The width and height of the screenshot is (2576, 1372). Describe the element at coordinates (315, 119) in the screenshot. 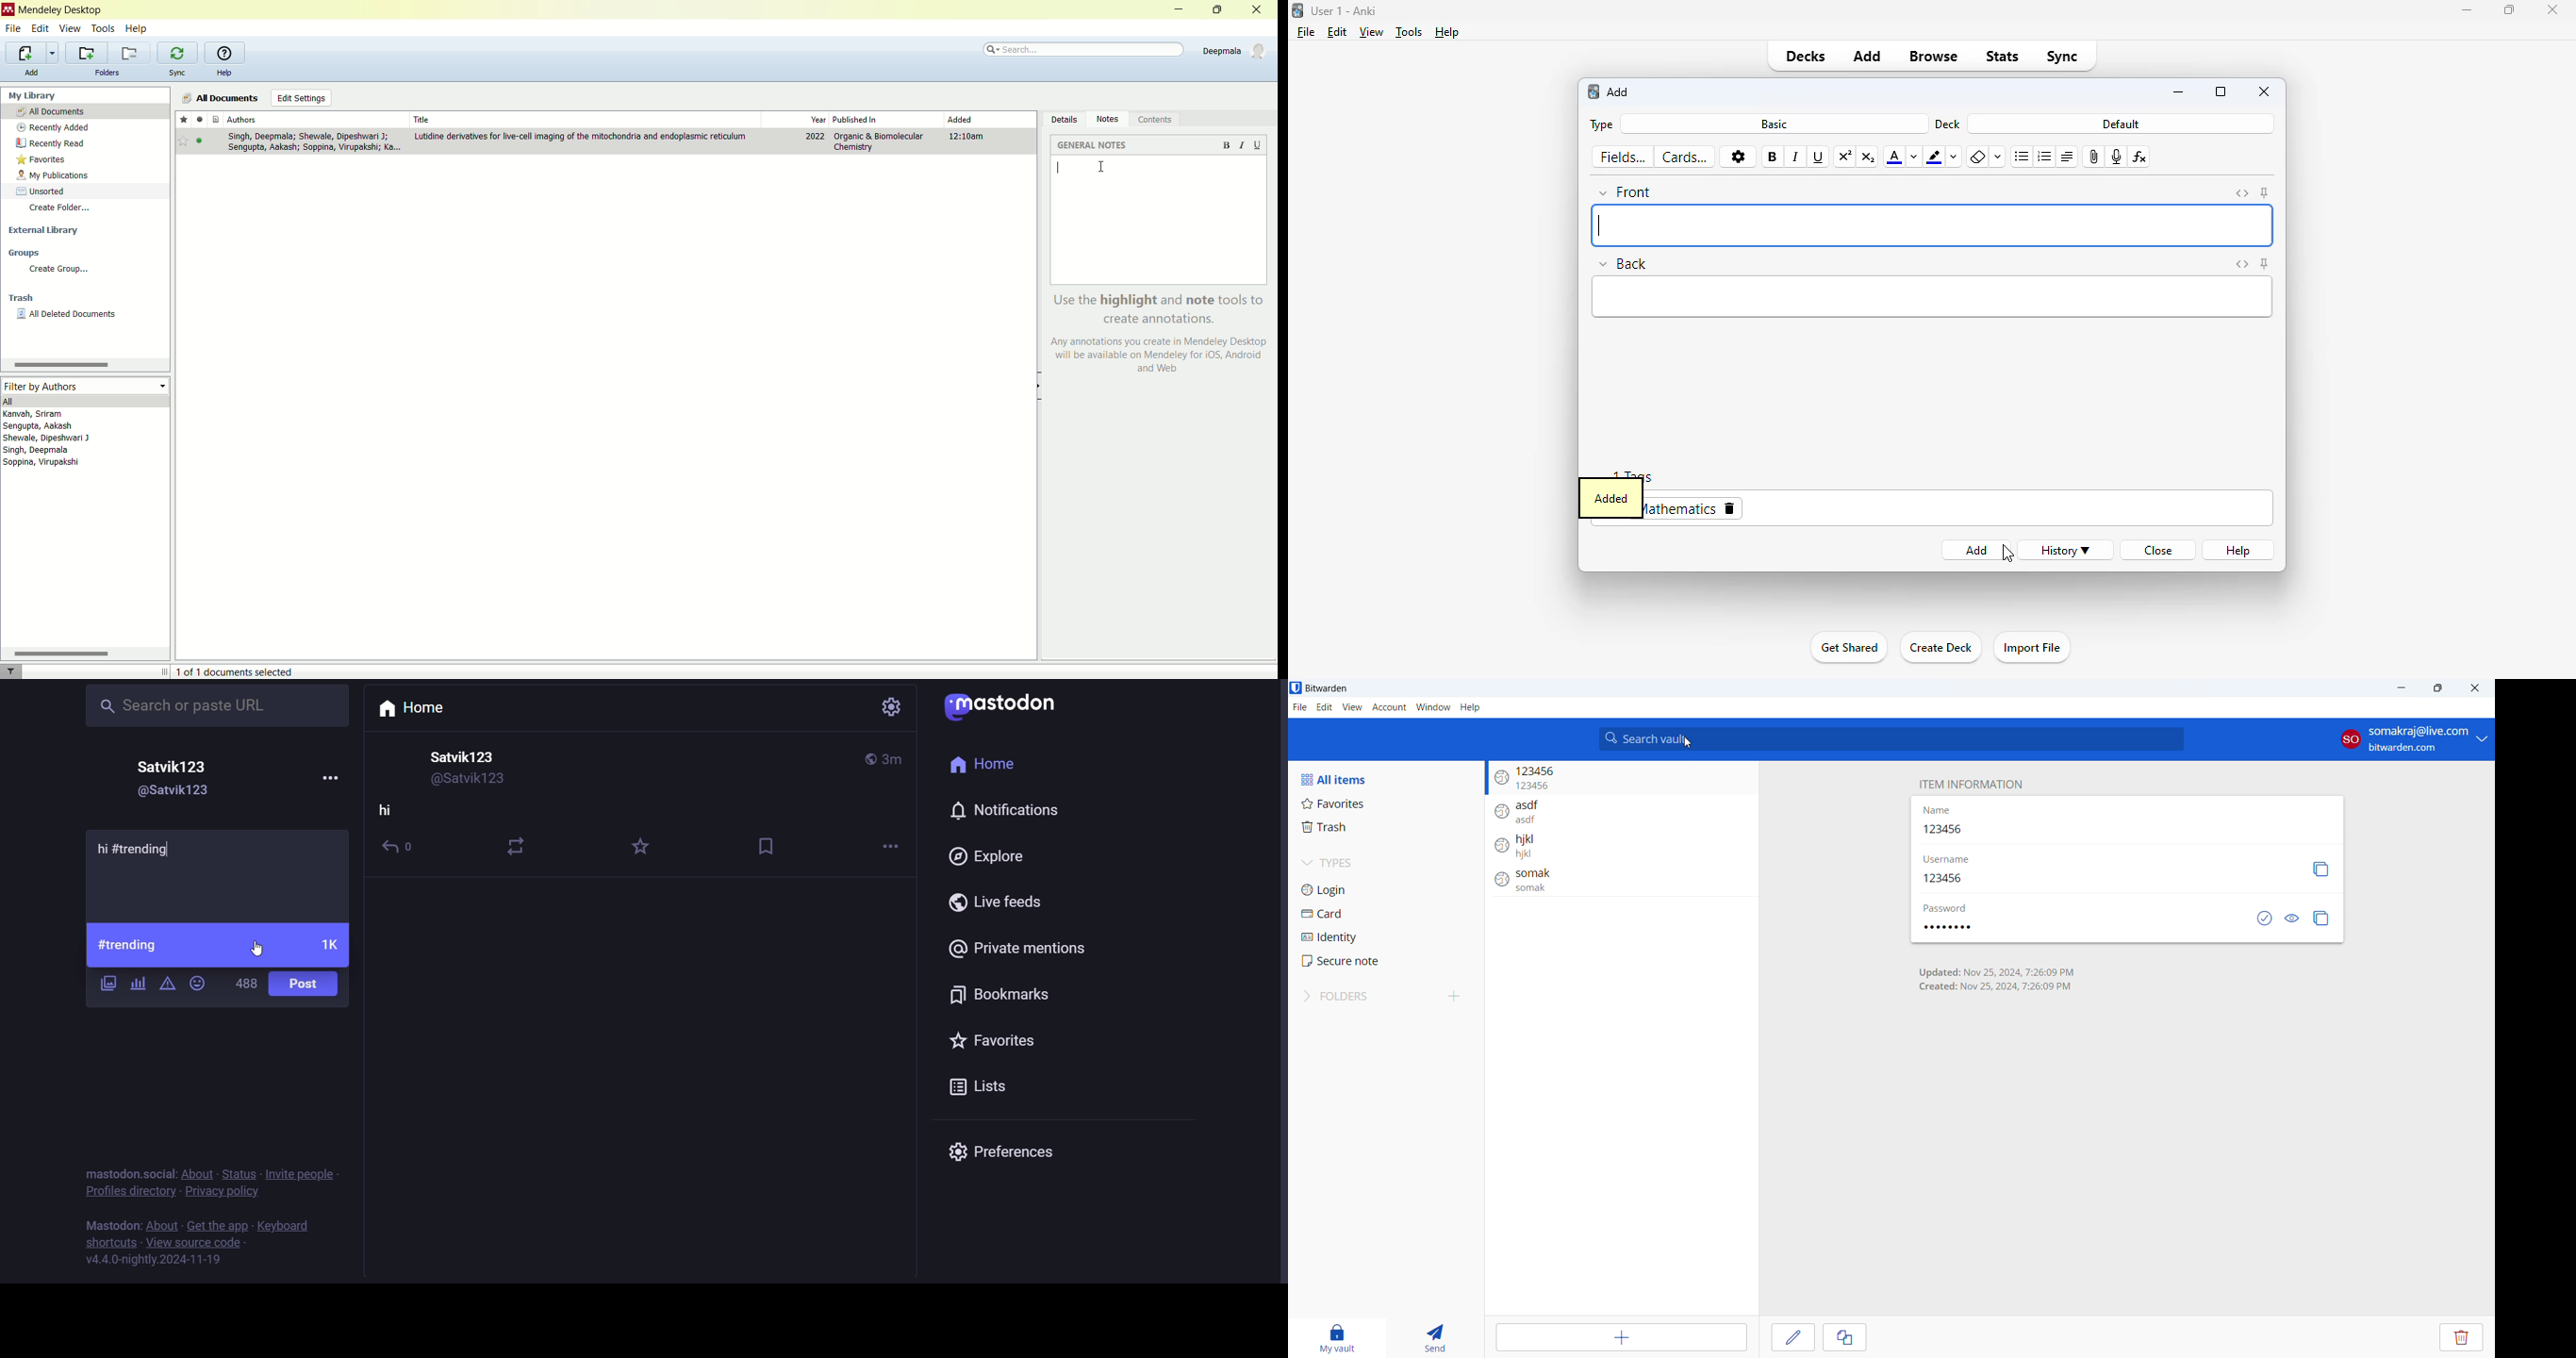

I see `Authors` at that location.